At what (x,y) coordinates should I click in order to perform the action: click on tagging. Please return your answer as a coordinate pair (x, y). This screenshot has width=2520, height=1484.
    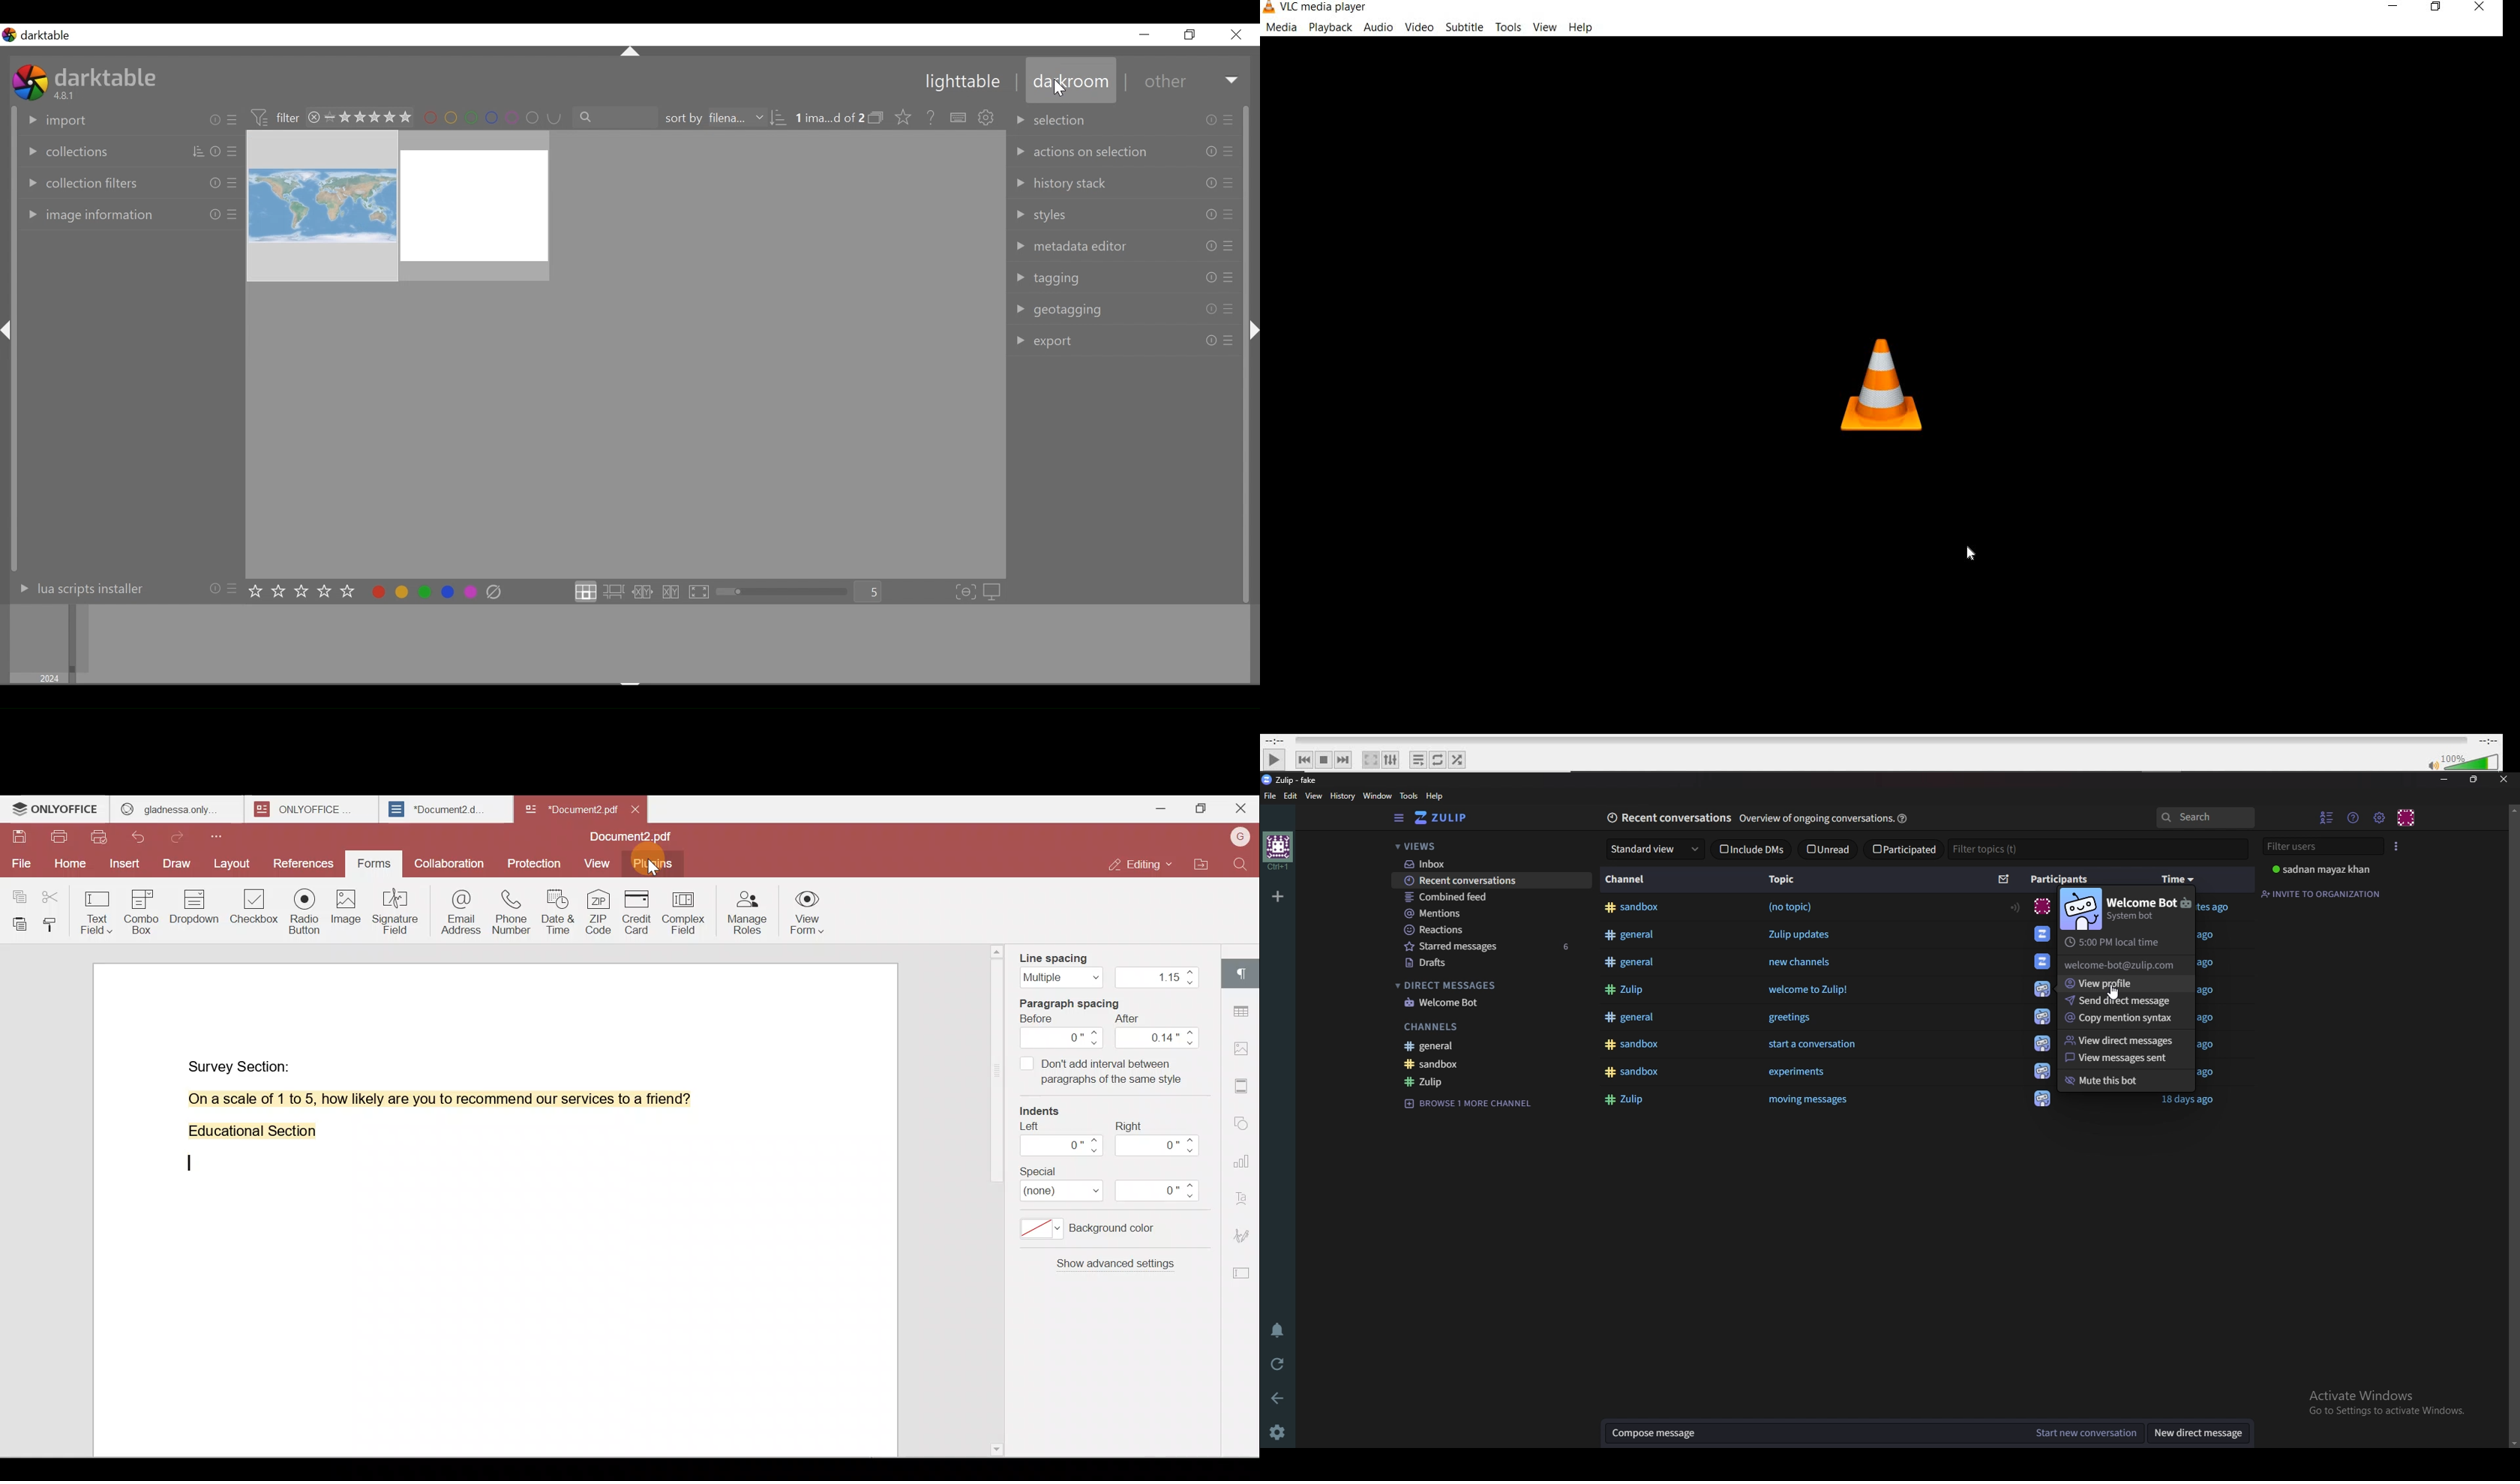
    Looking at the image, I should click on (1121, 276).